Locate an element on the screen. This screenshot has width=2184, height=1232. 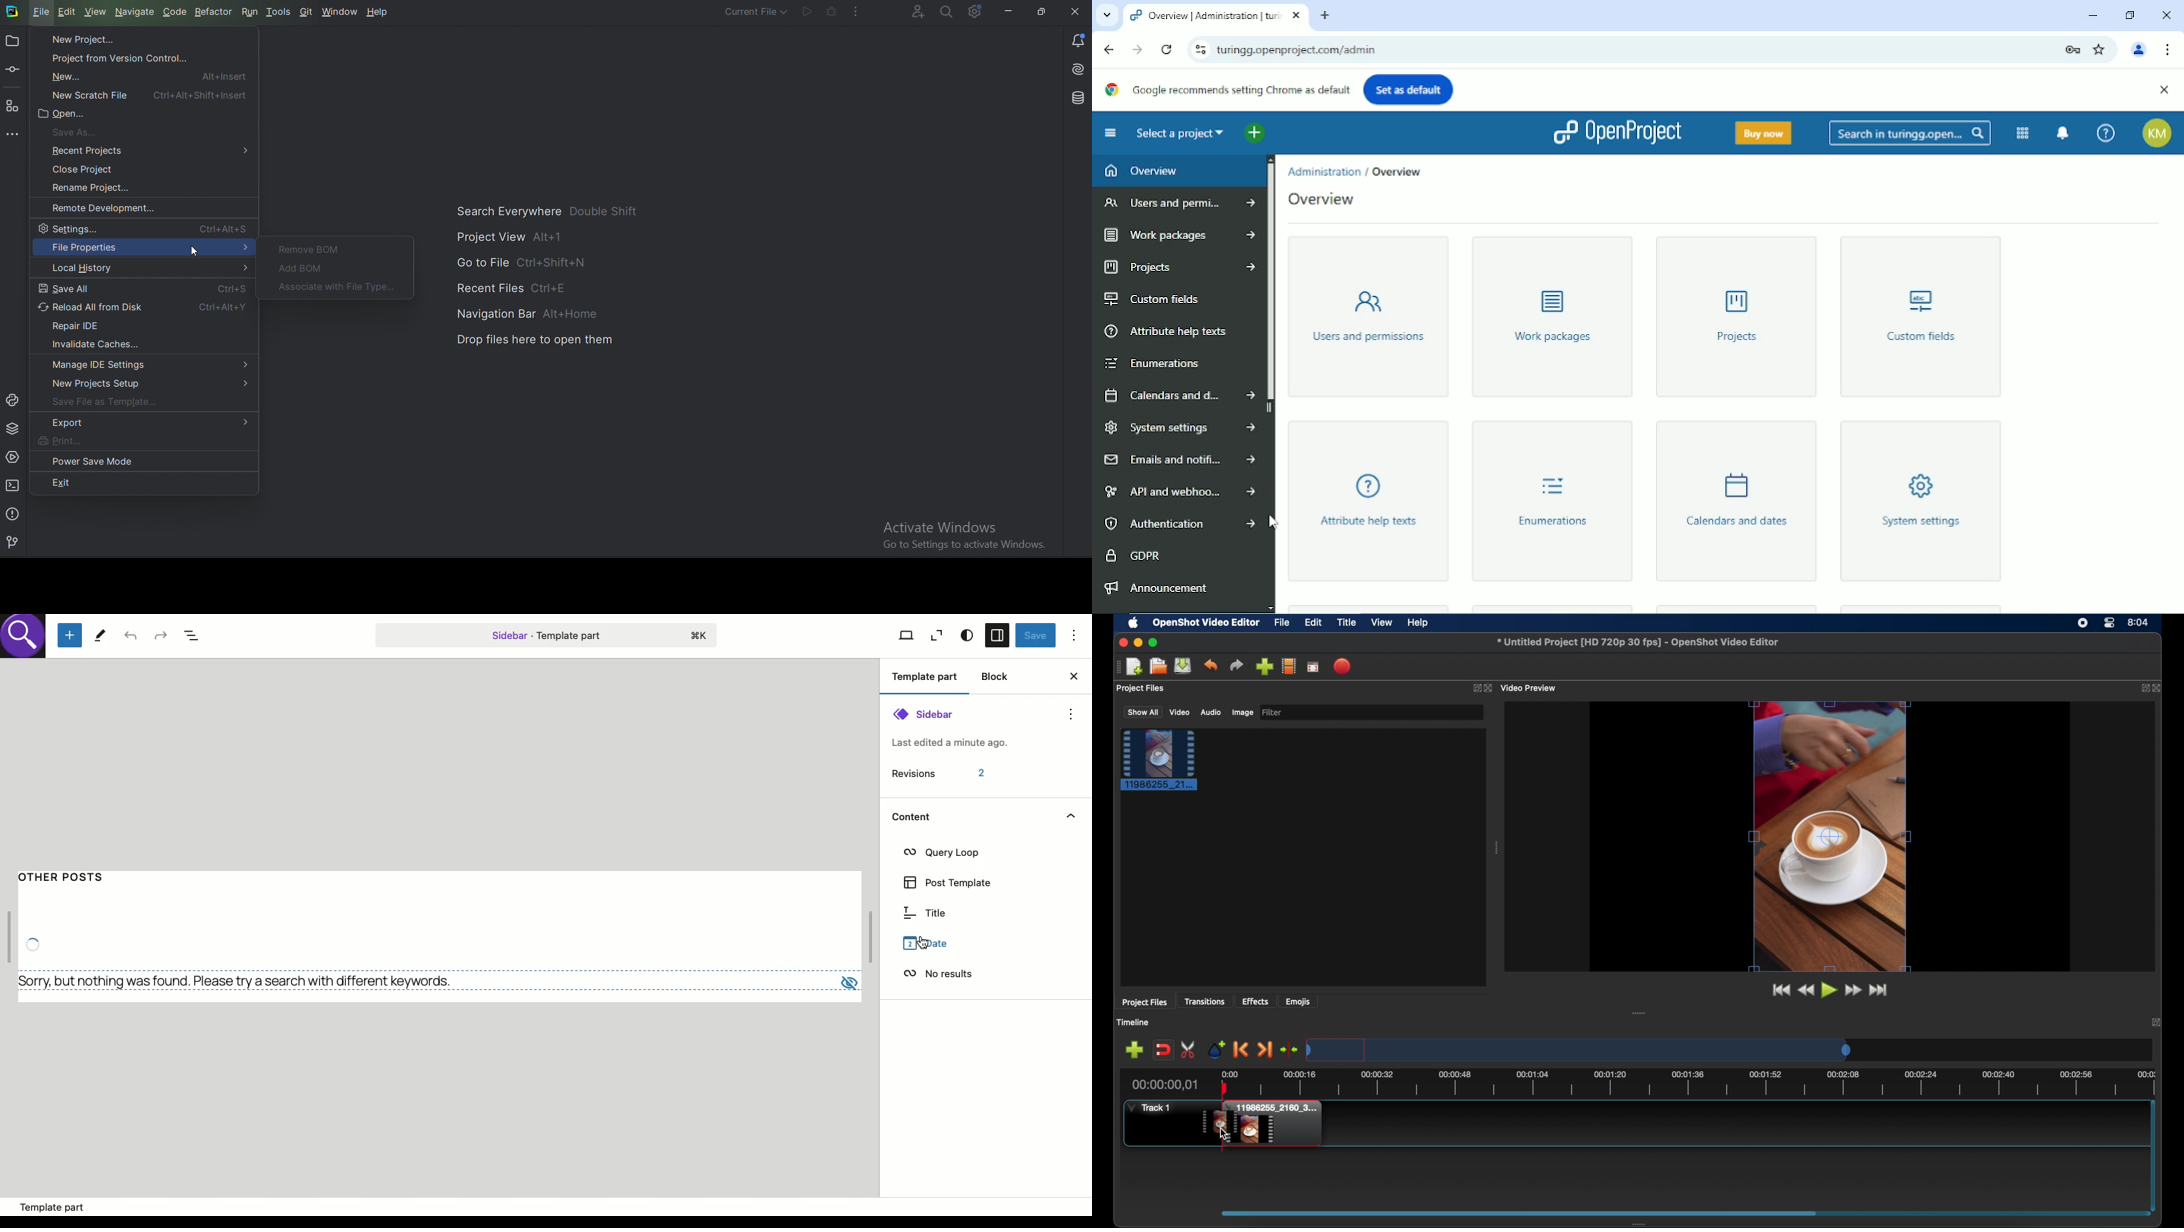
More Actions is located at coordinates (859, 11).